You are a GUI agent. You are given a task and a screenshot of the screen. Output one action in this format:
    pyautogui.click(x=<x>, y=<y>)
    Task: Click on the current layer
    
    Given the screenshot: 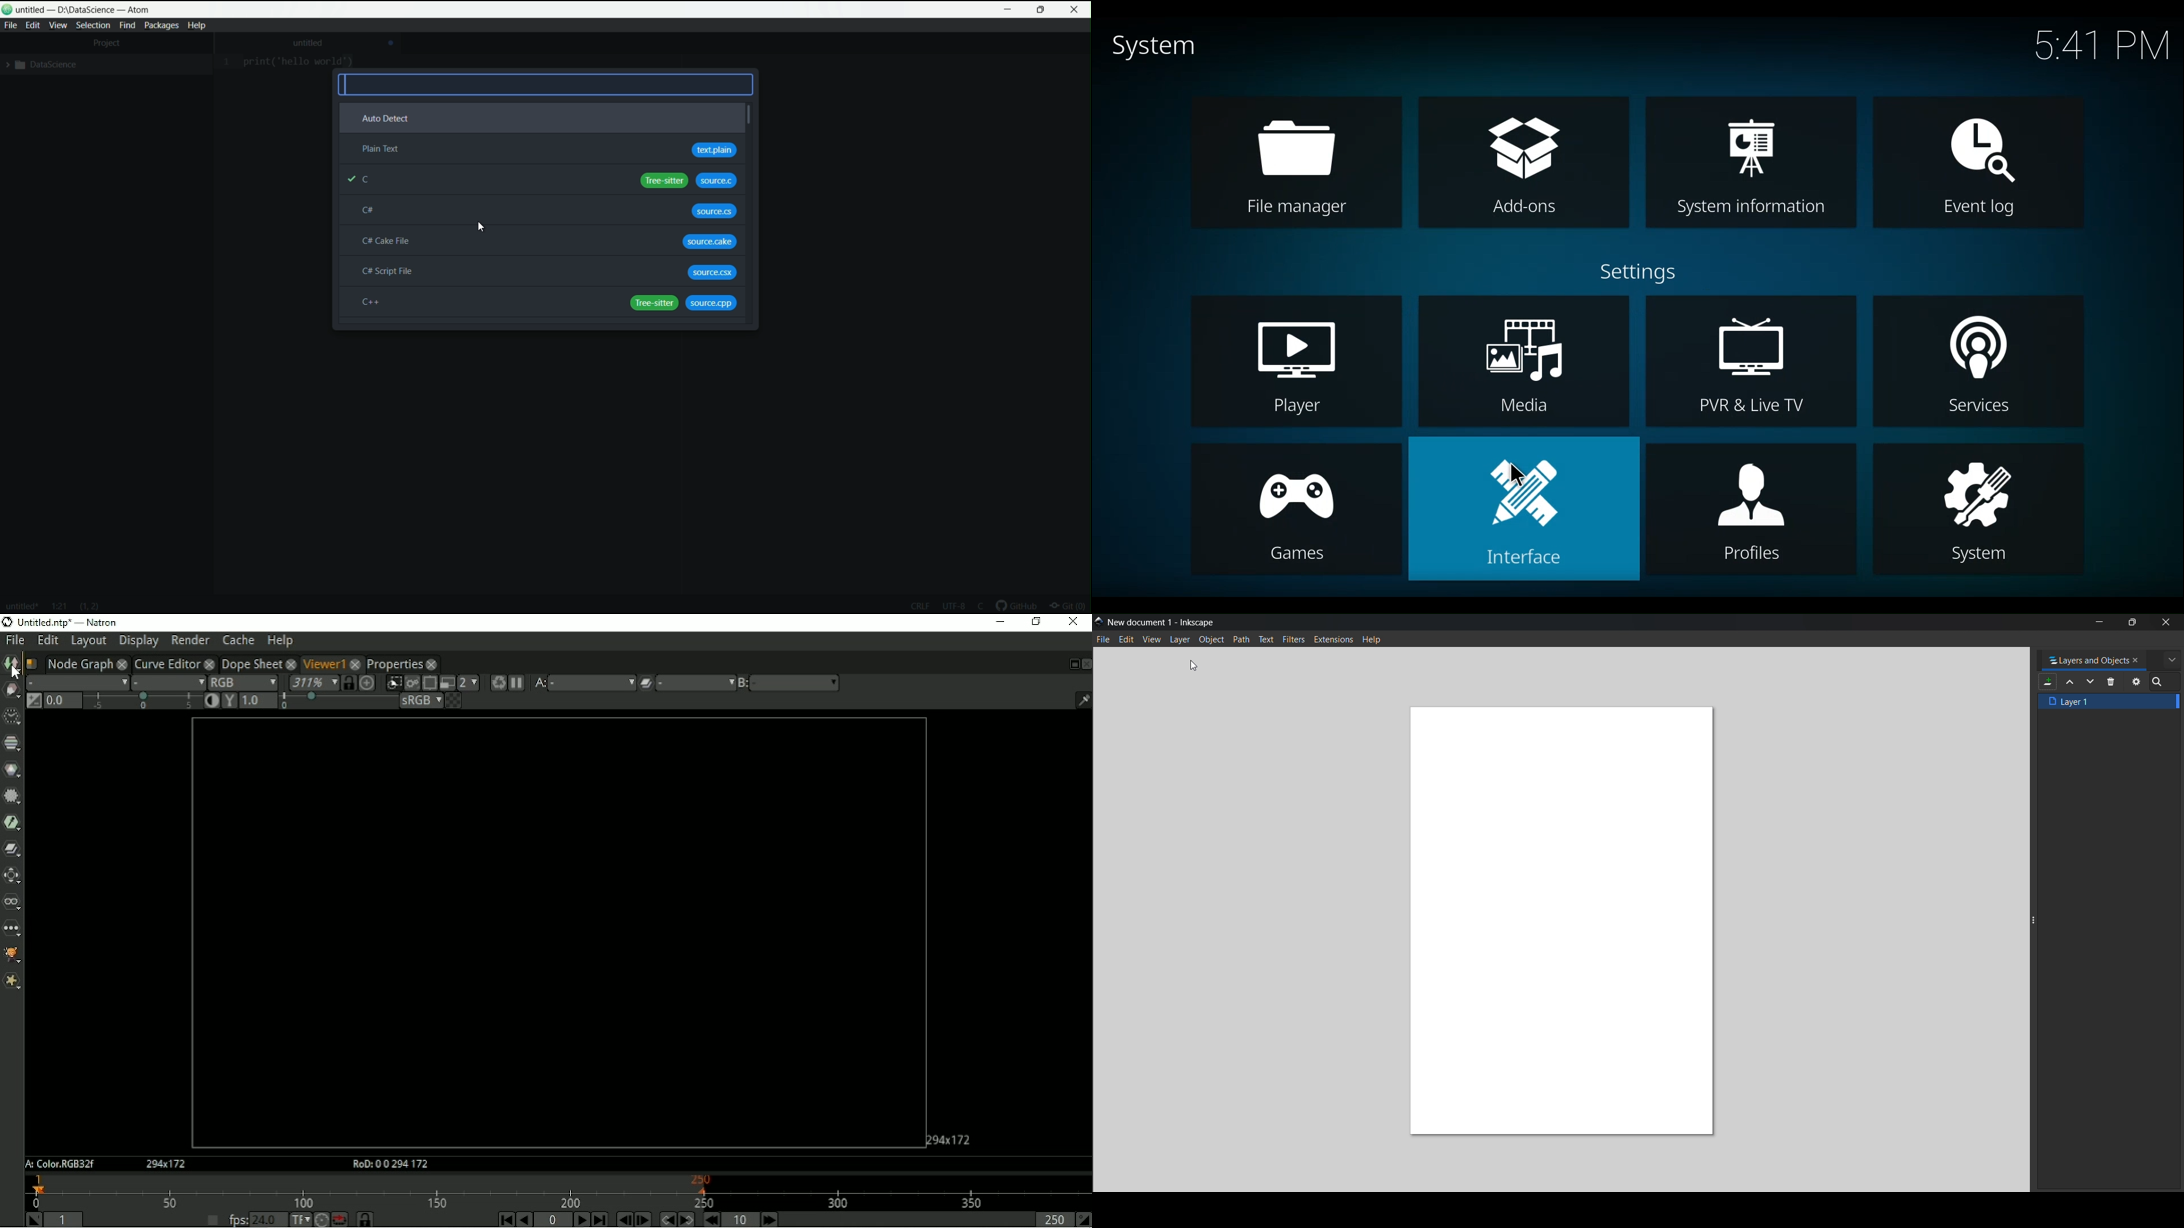 What is the action you would take?
    pyautogui.click(x=2109, y=702)
    